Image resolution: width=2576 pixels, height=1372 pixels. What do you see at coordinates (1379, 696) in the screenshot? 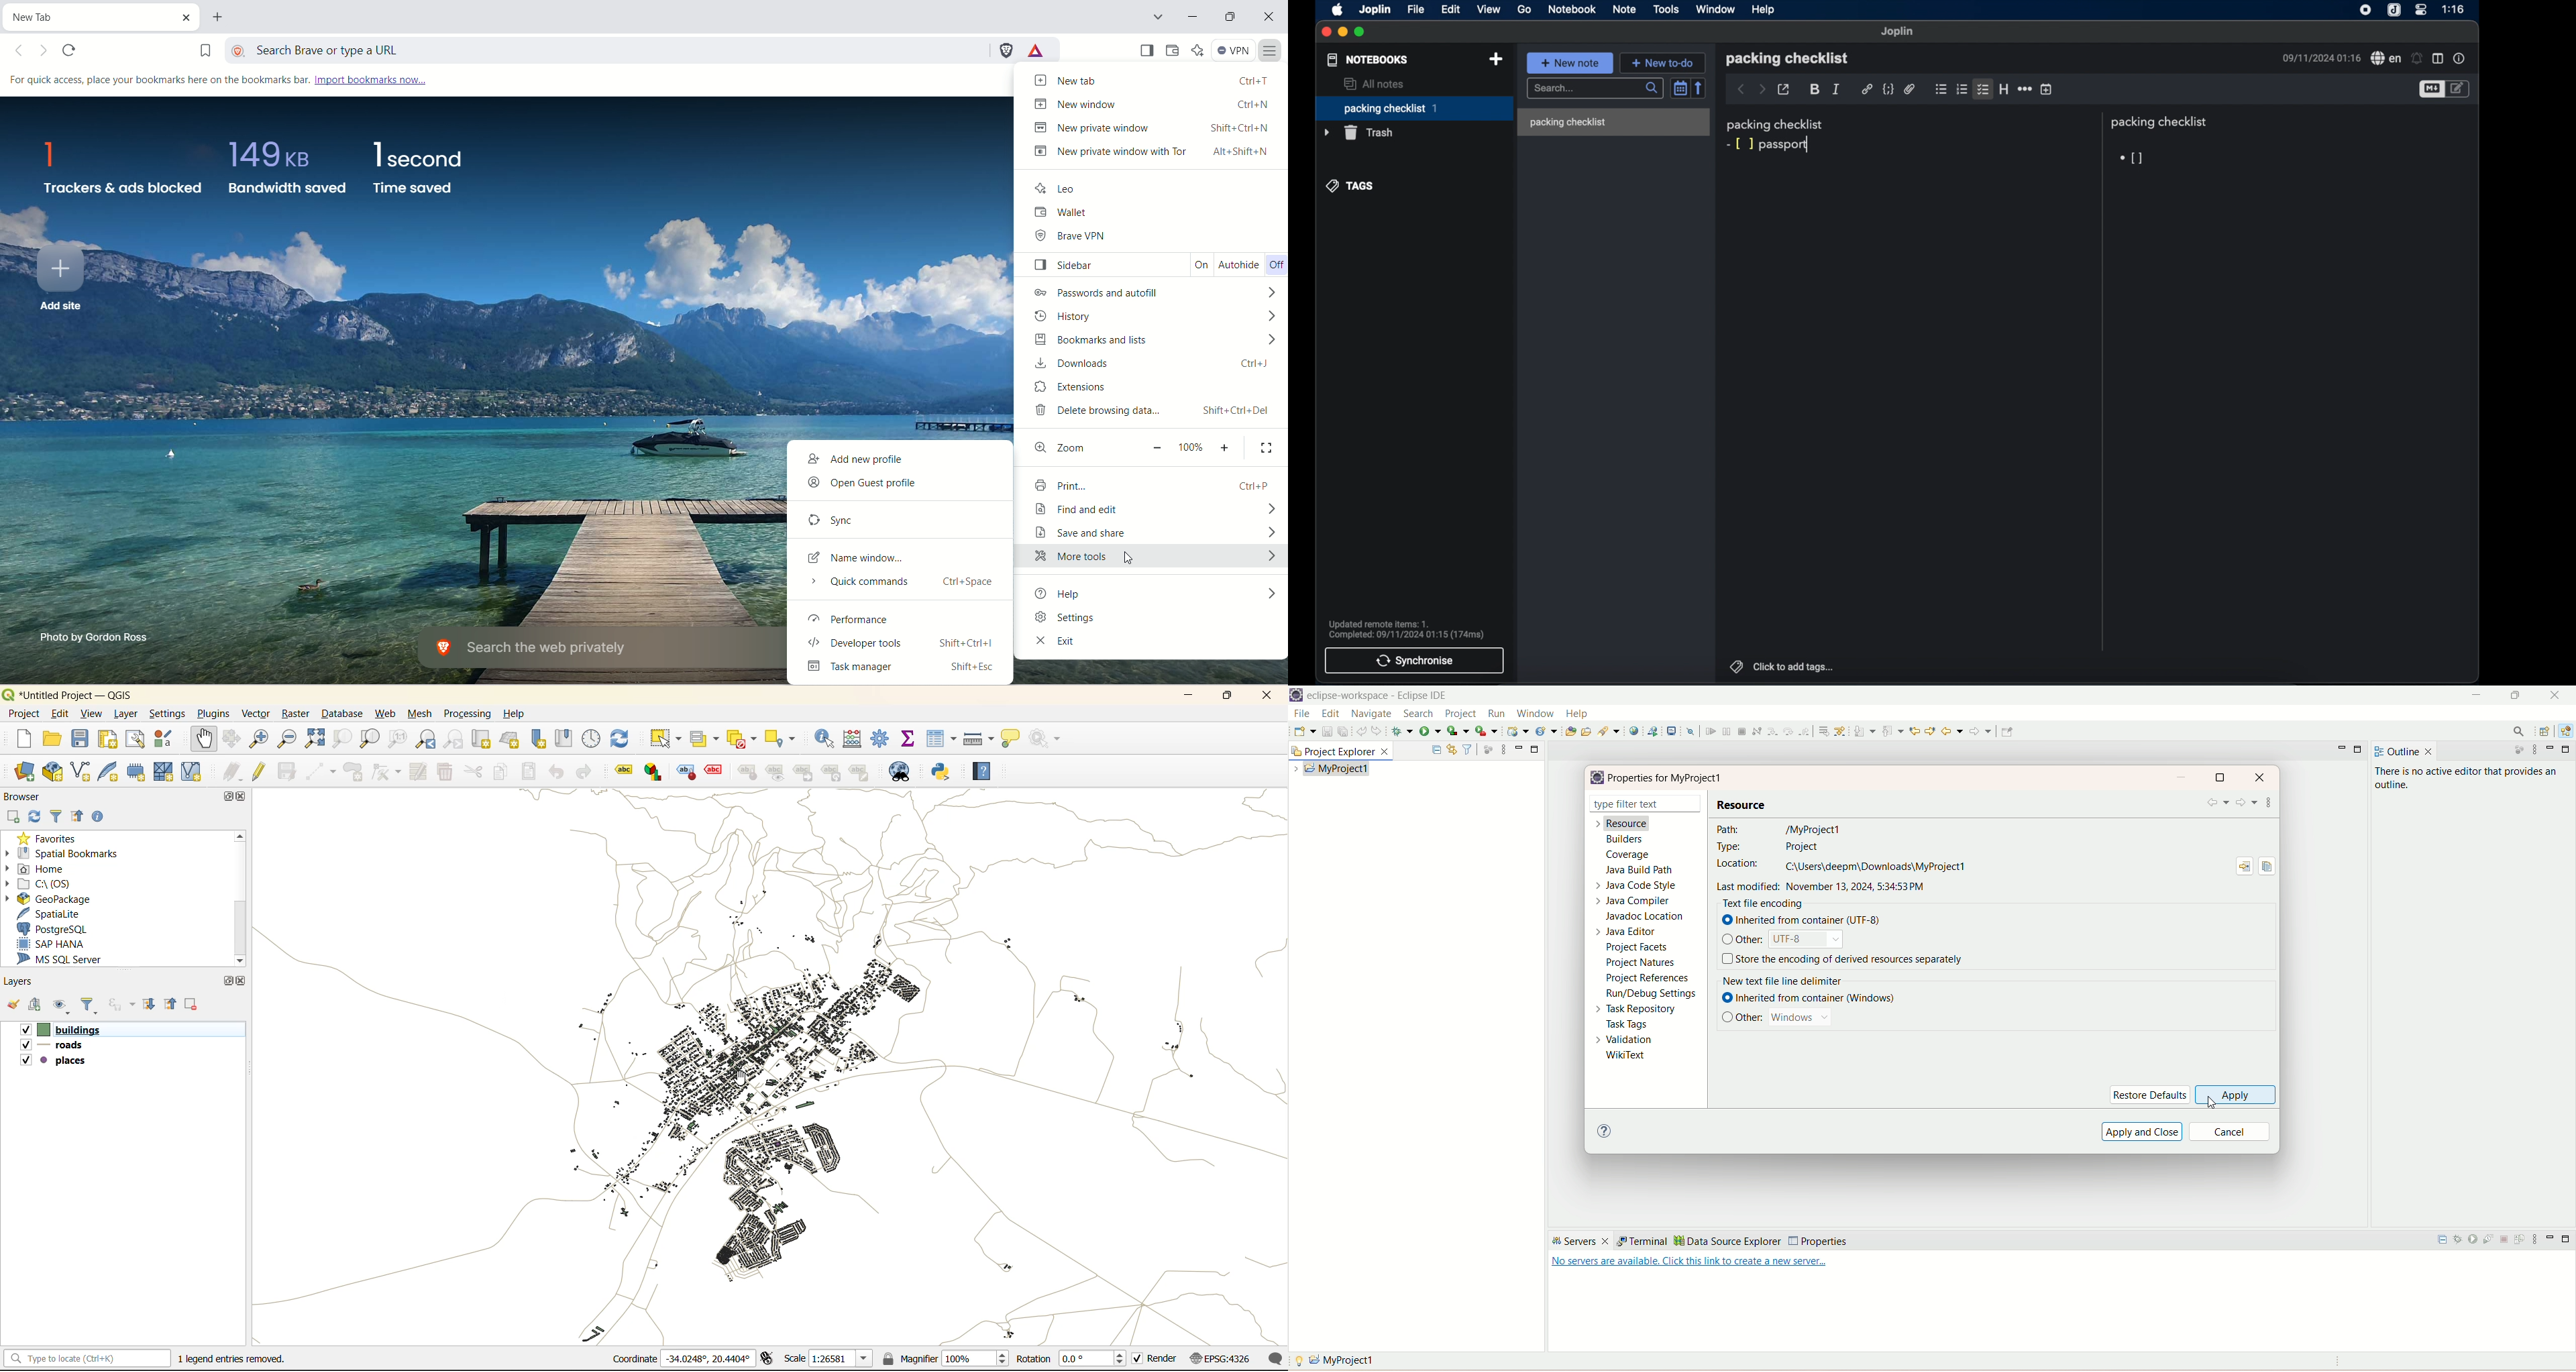
I see `eclipse-workspace-Eclipse IDE` at bounding box center [1379, 696].